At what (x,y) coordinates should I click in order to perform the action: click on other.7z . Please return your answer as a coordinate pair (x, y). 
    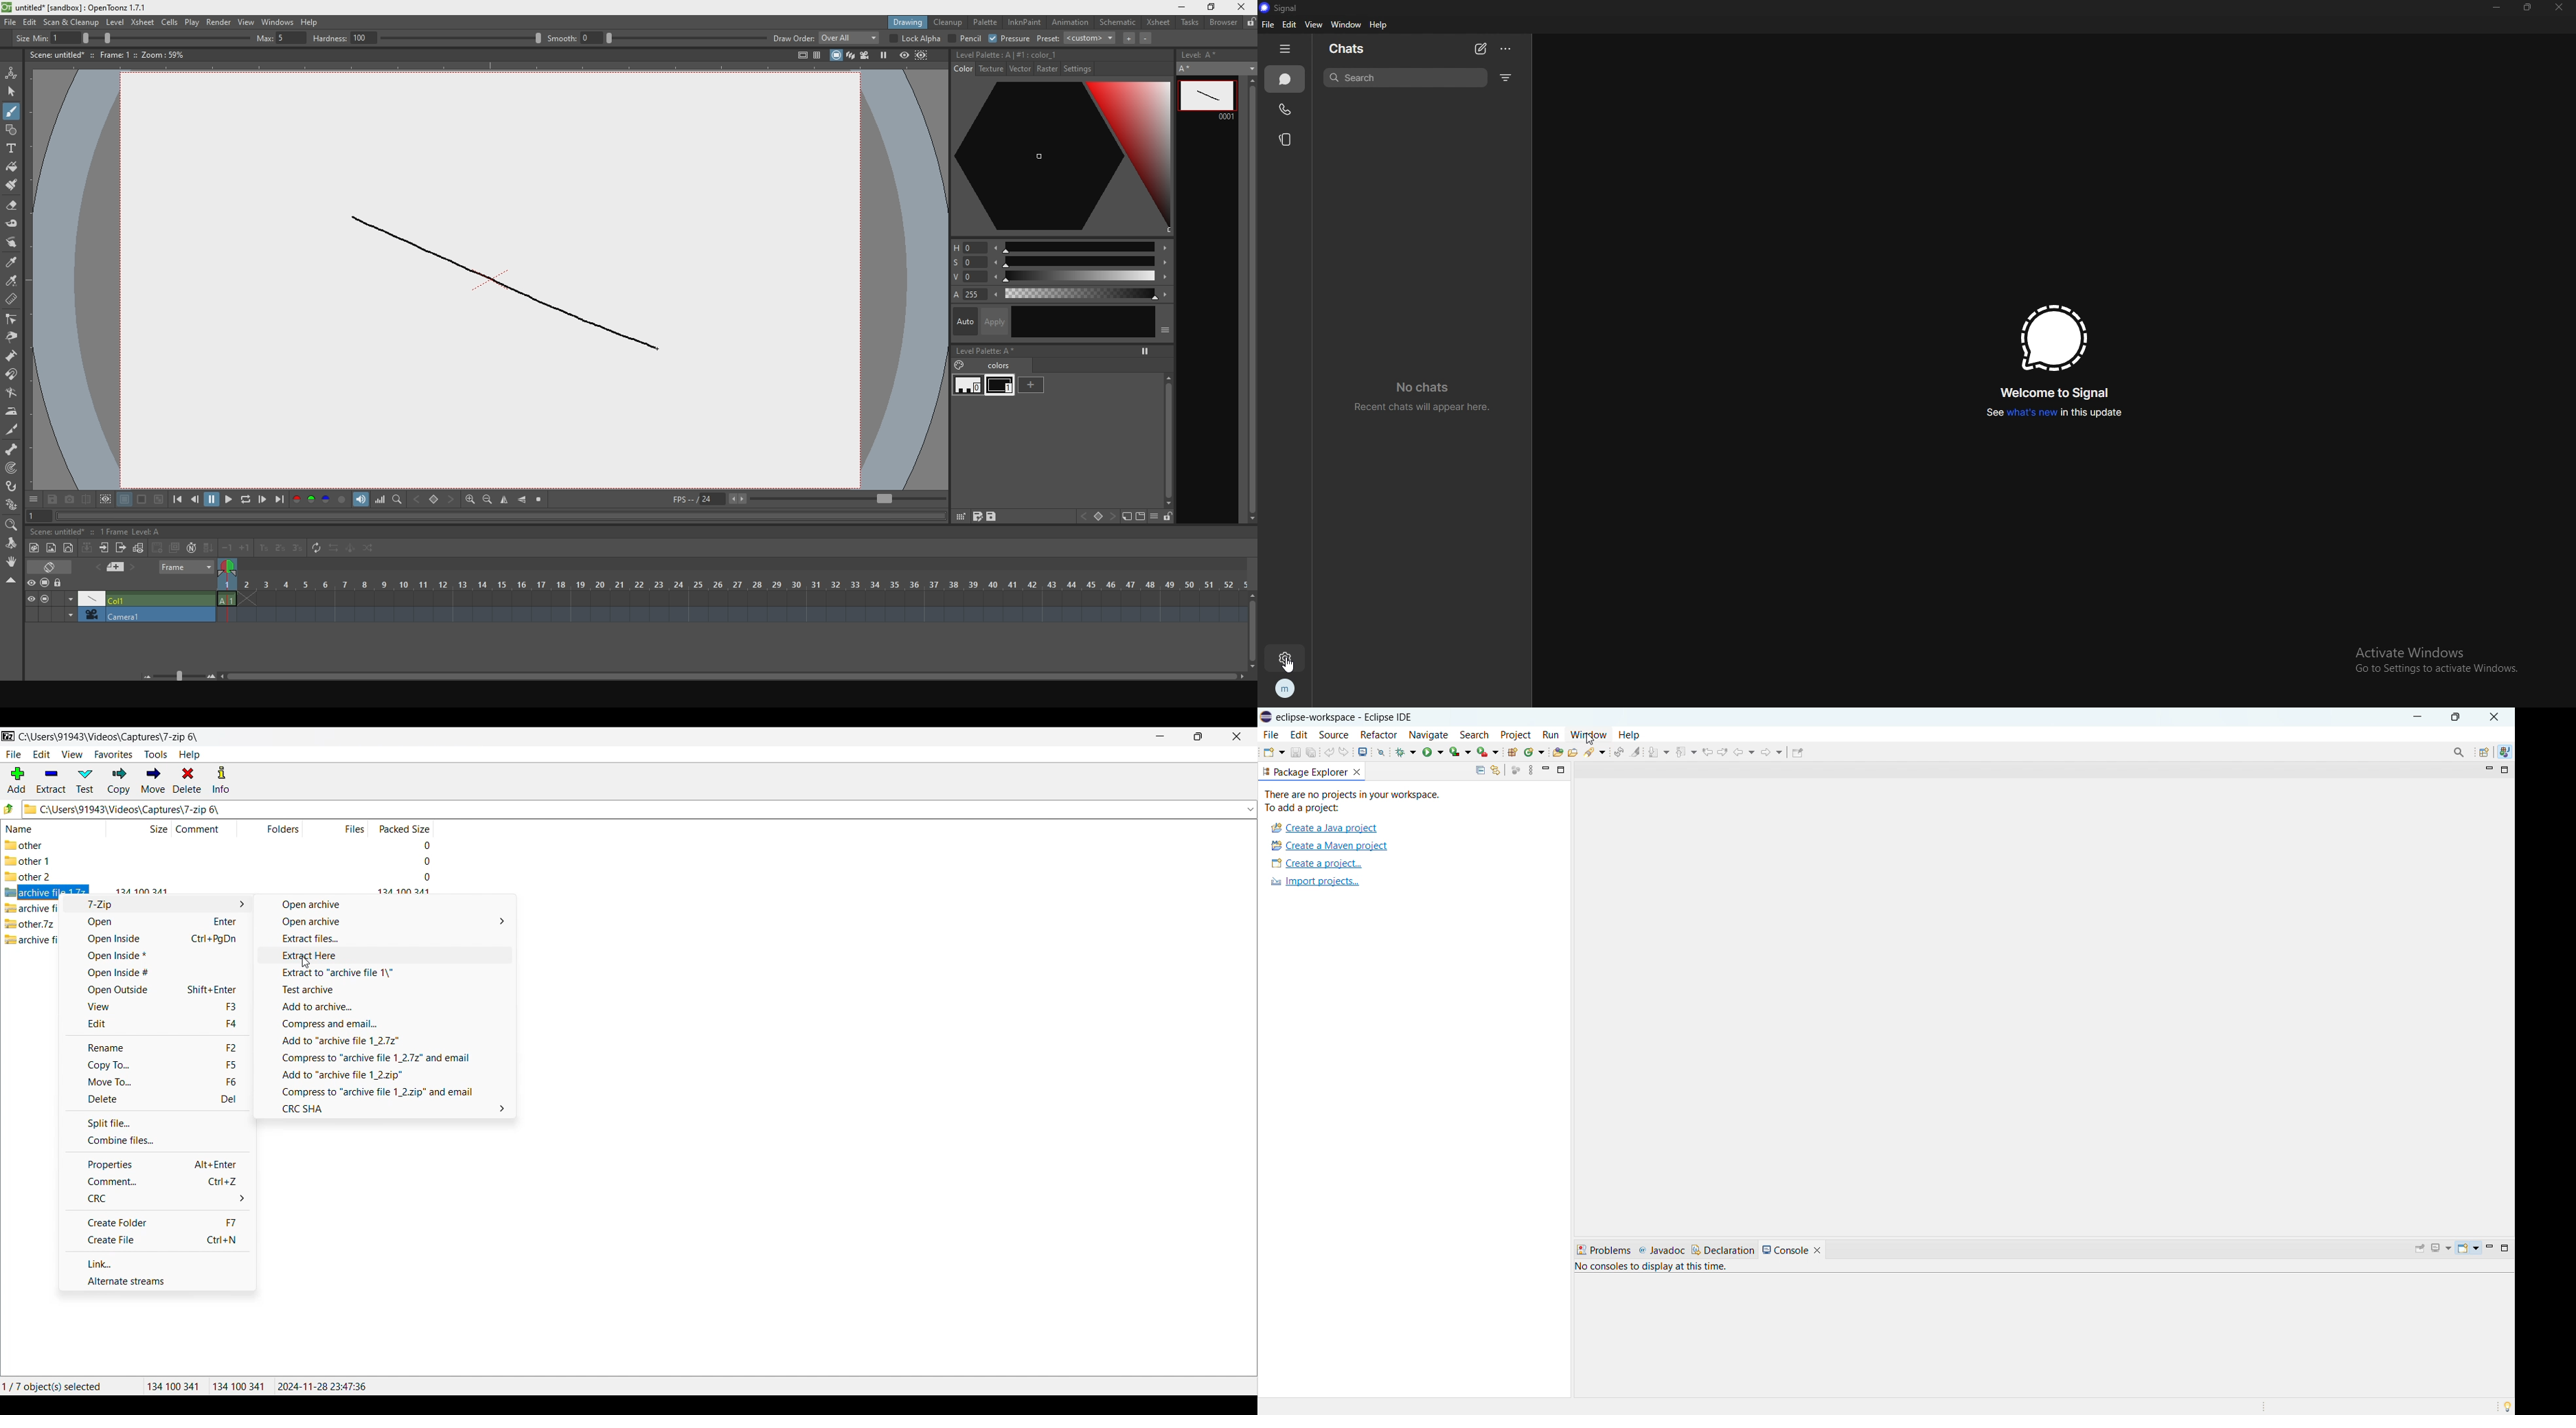
    Looking at the image, I should click on (30, 924).